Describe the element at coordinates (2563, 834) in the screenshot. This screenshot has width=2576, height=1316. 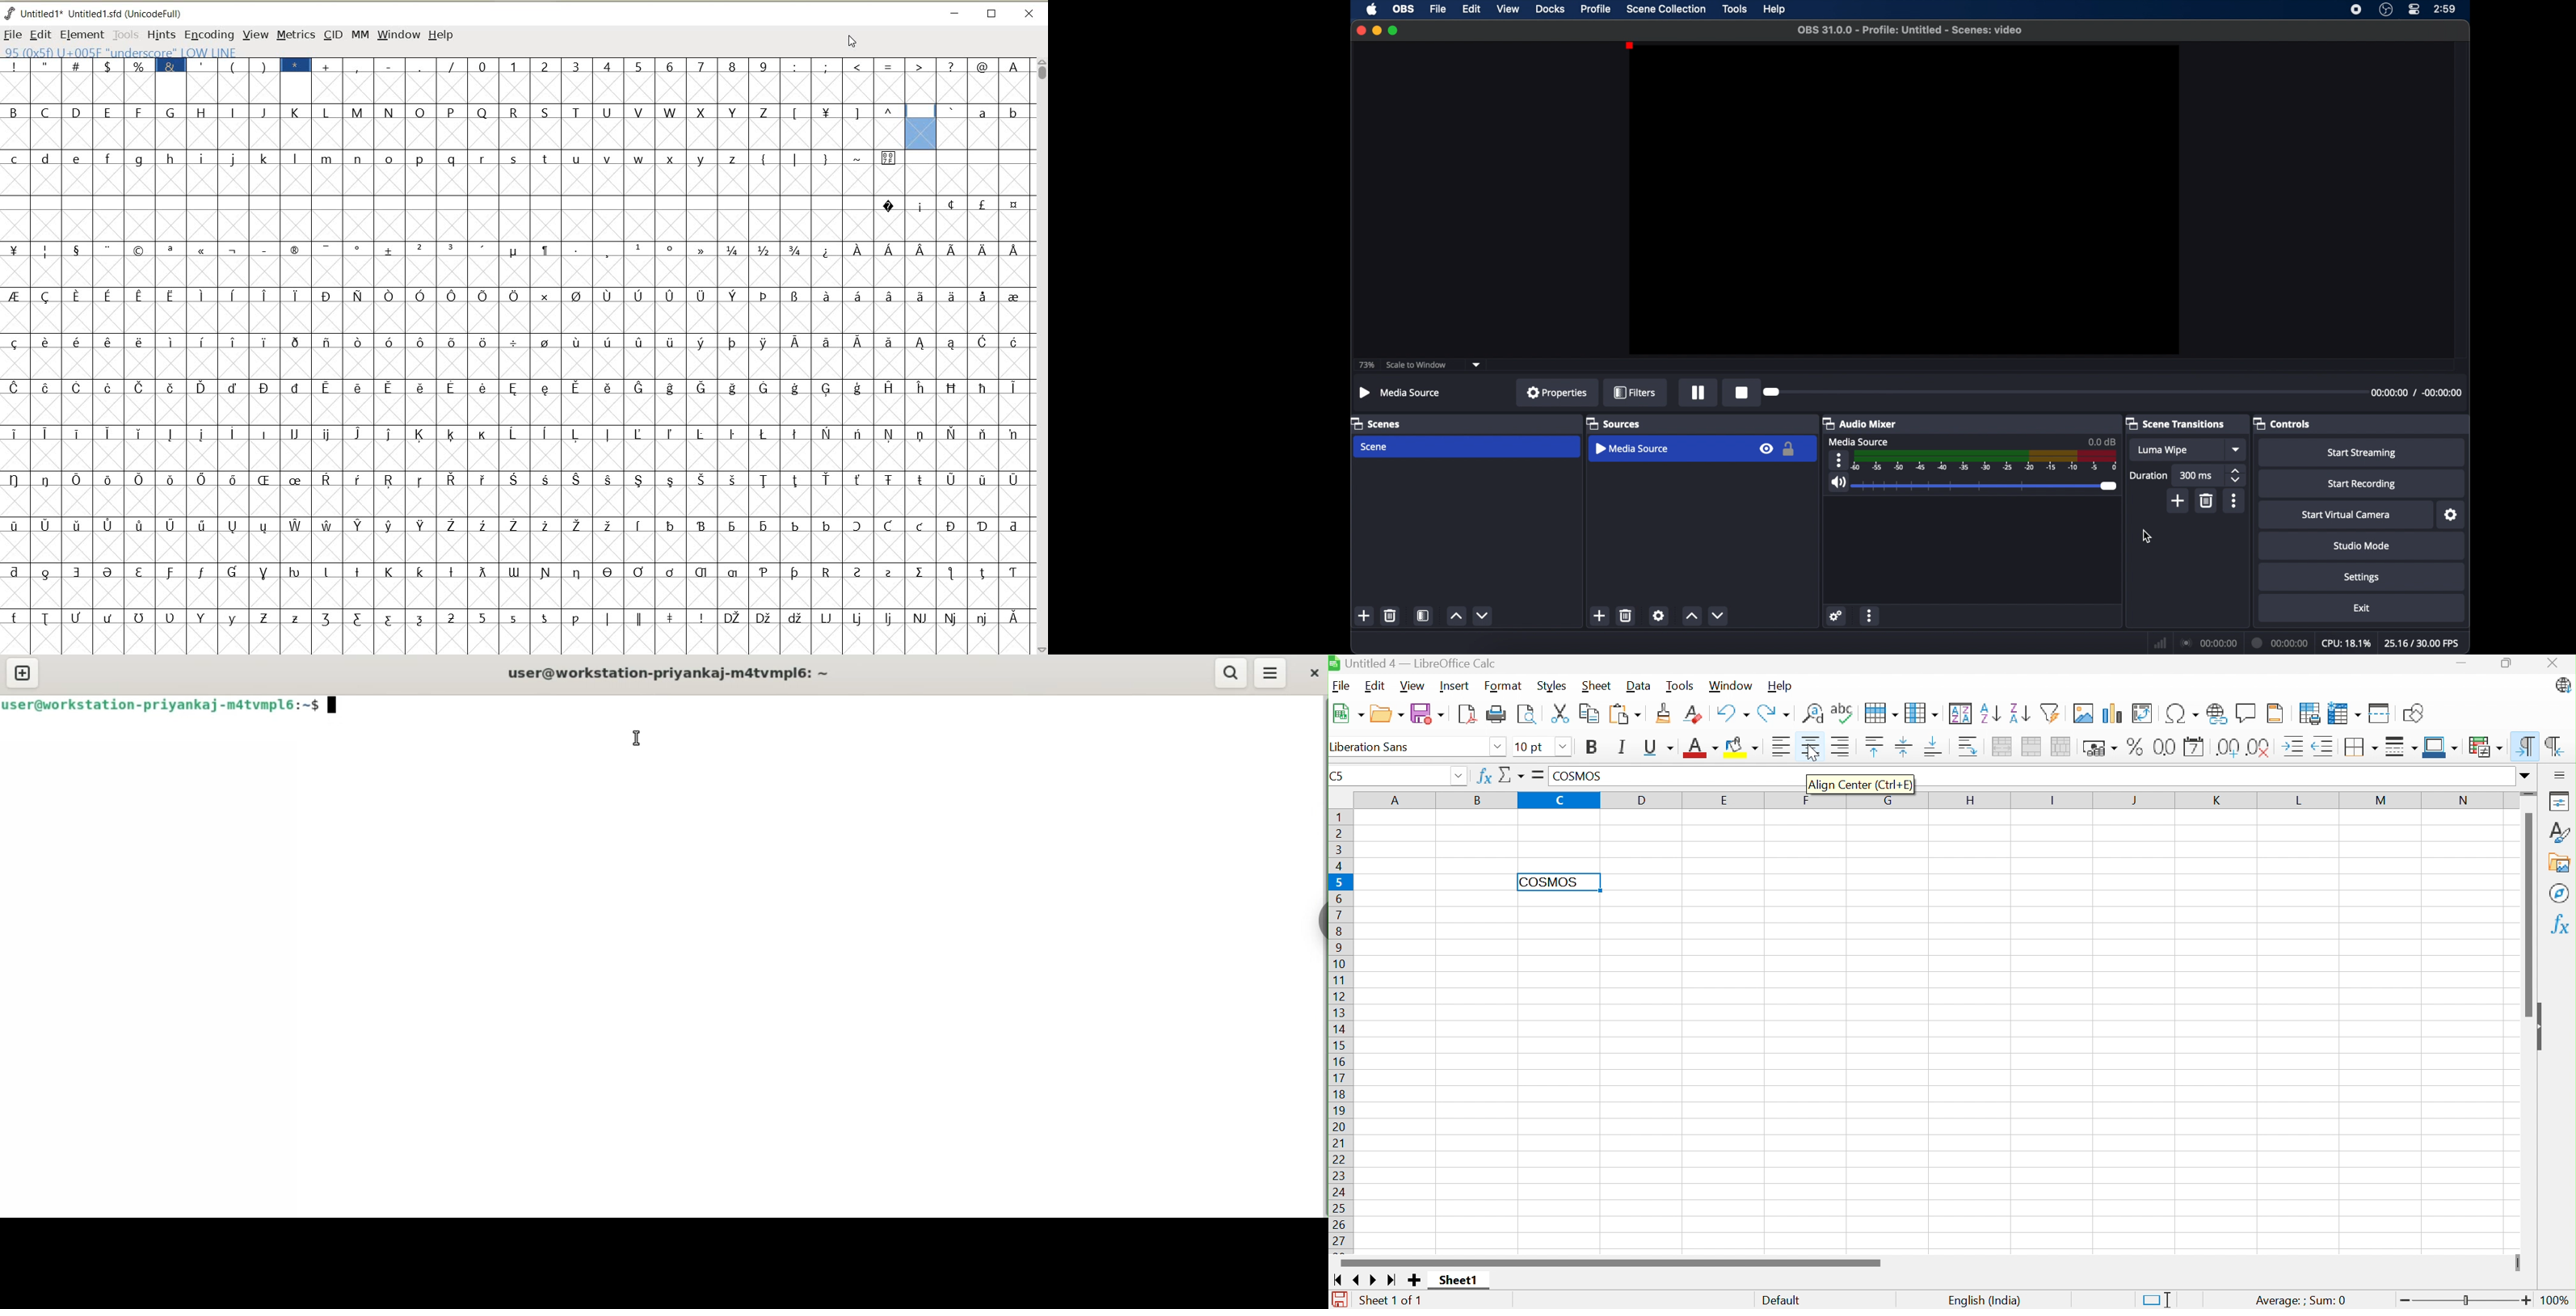
I see `Styles` at that location.